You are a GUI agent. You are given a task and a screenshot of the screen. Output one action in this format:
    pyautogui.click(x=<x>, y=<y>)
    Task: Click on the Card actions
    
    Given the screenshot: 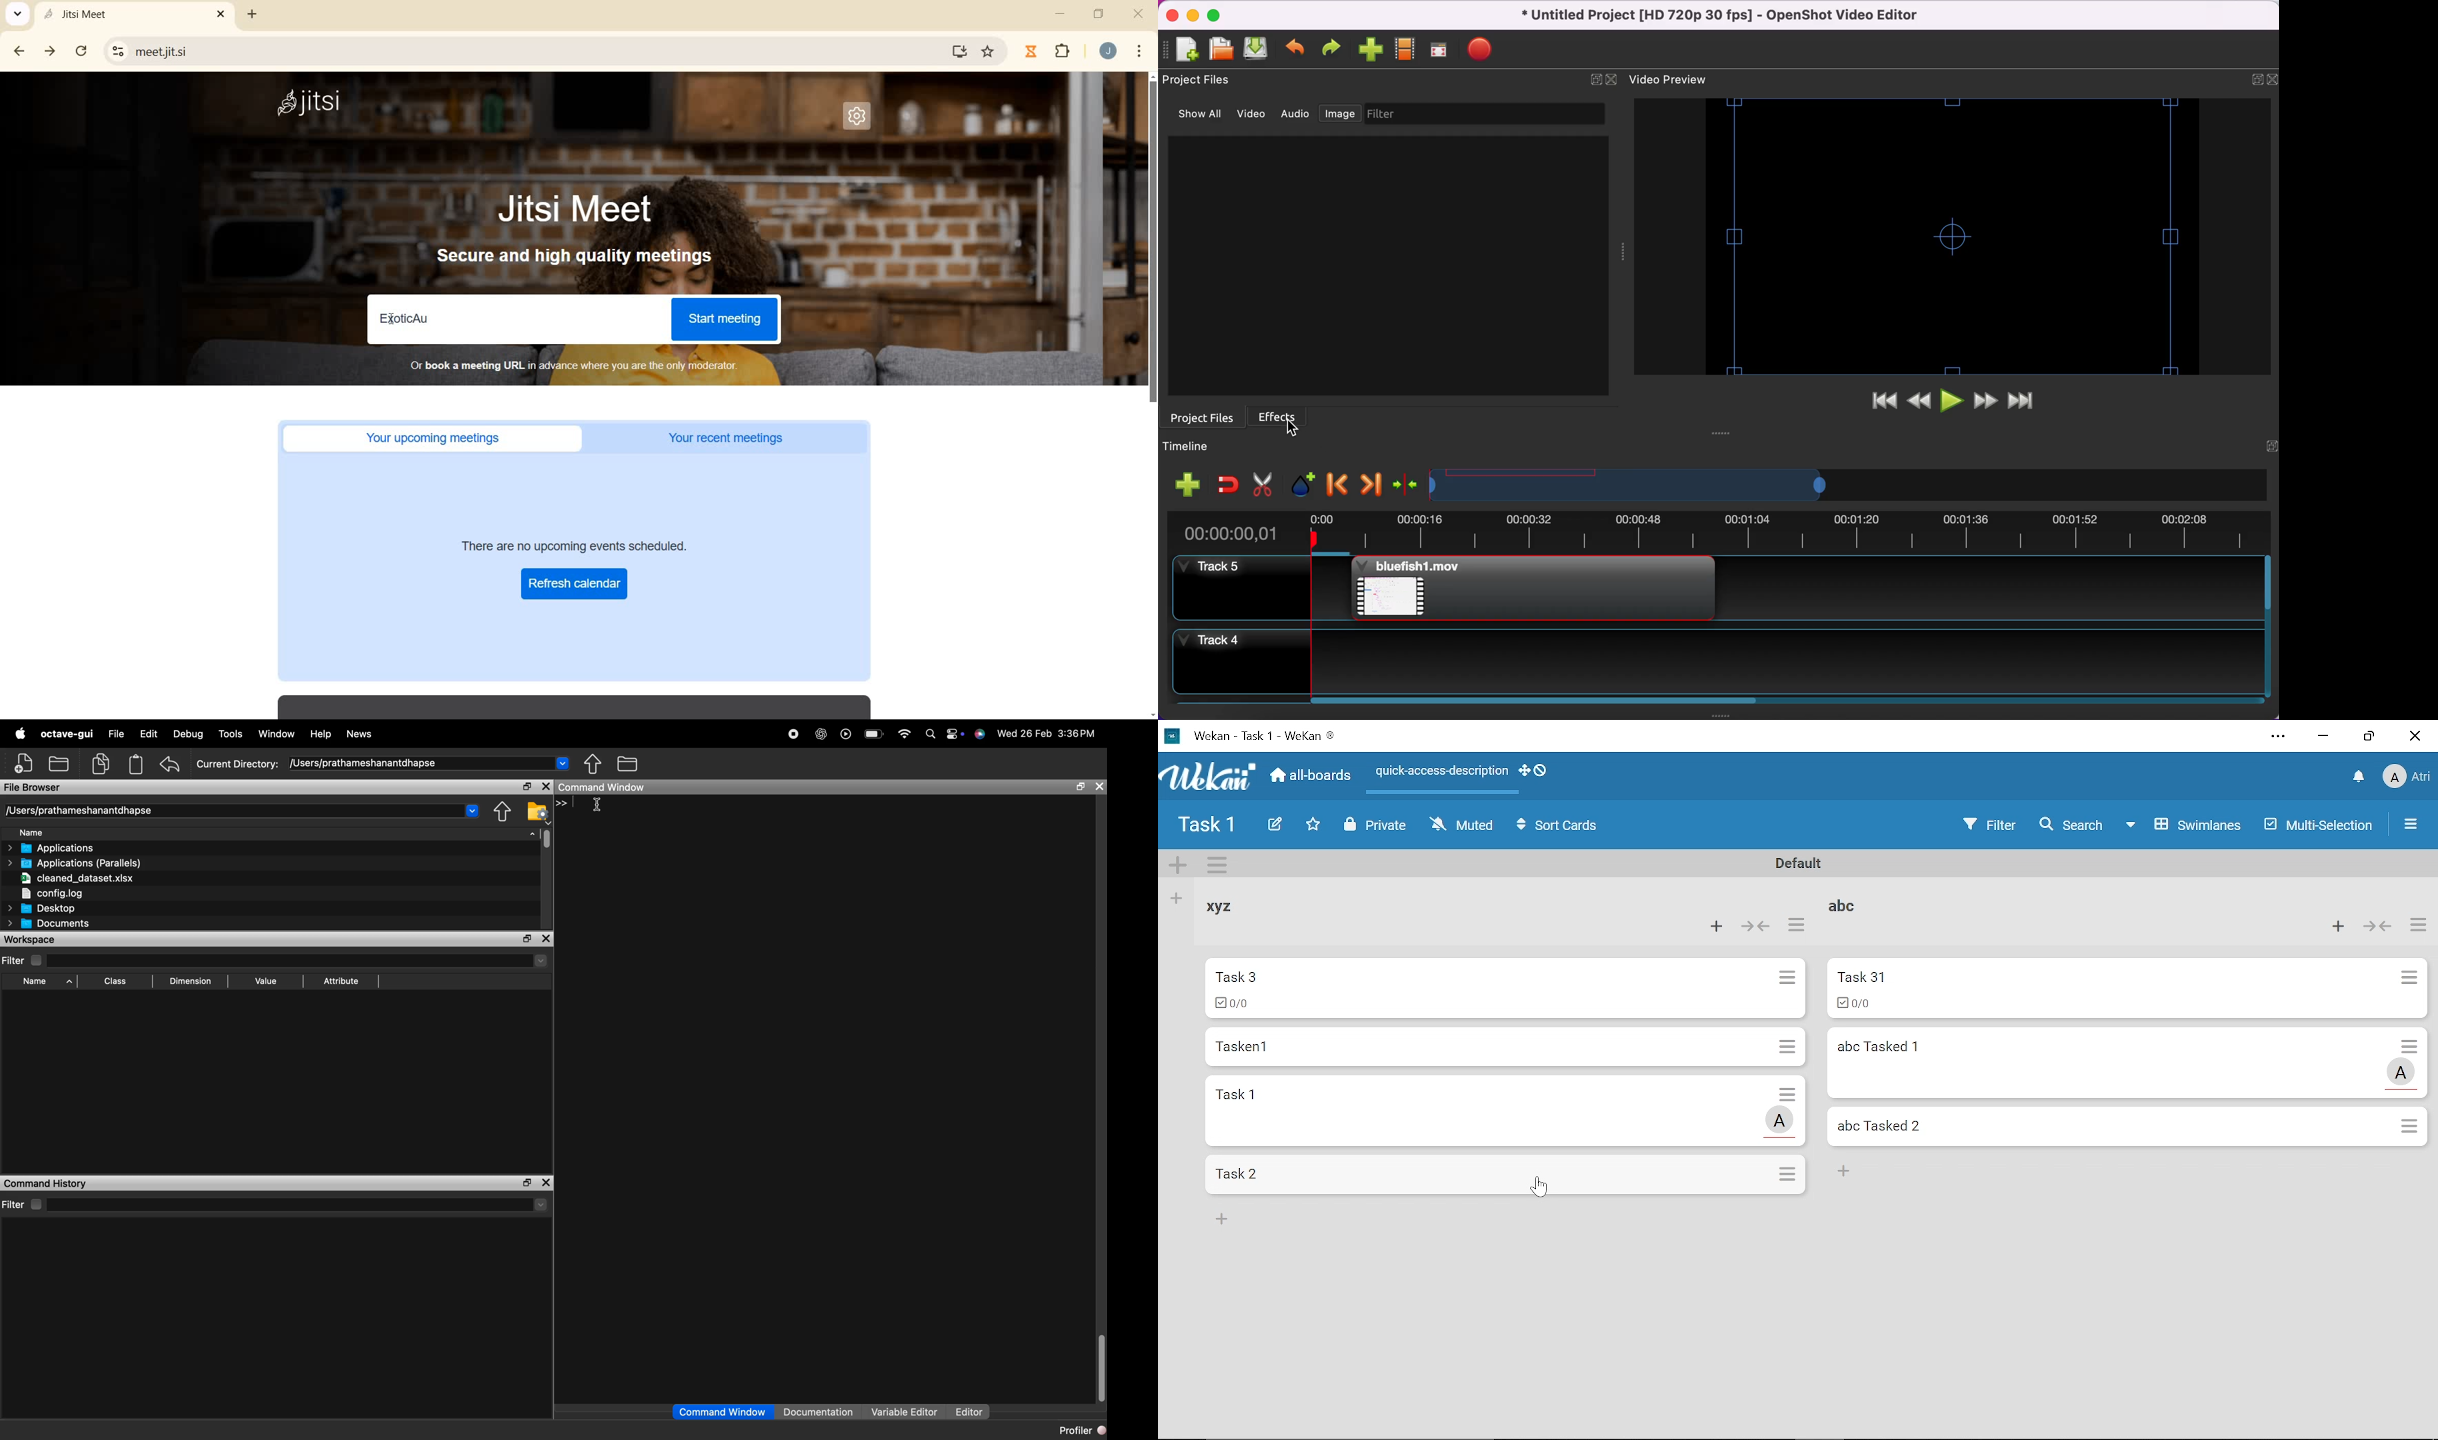 What is the action you would take?
    pyautogui.click(x=1785, y=1092)
    